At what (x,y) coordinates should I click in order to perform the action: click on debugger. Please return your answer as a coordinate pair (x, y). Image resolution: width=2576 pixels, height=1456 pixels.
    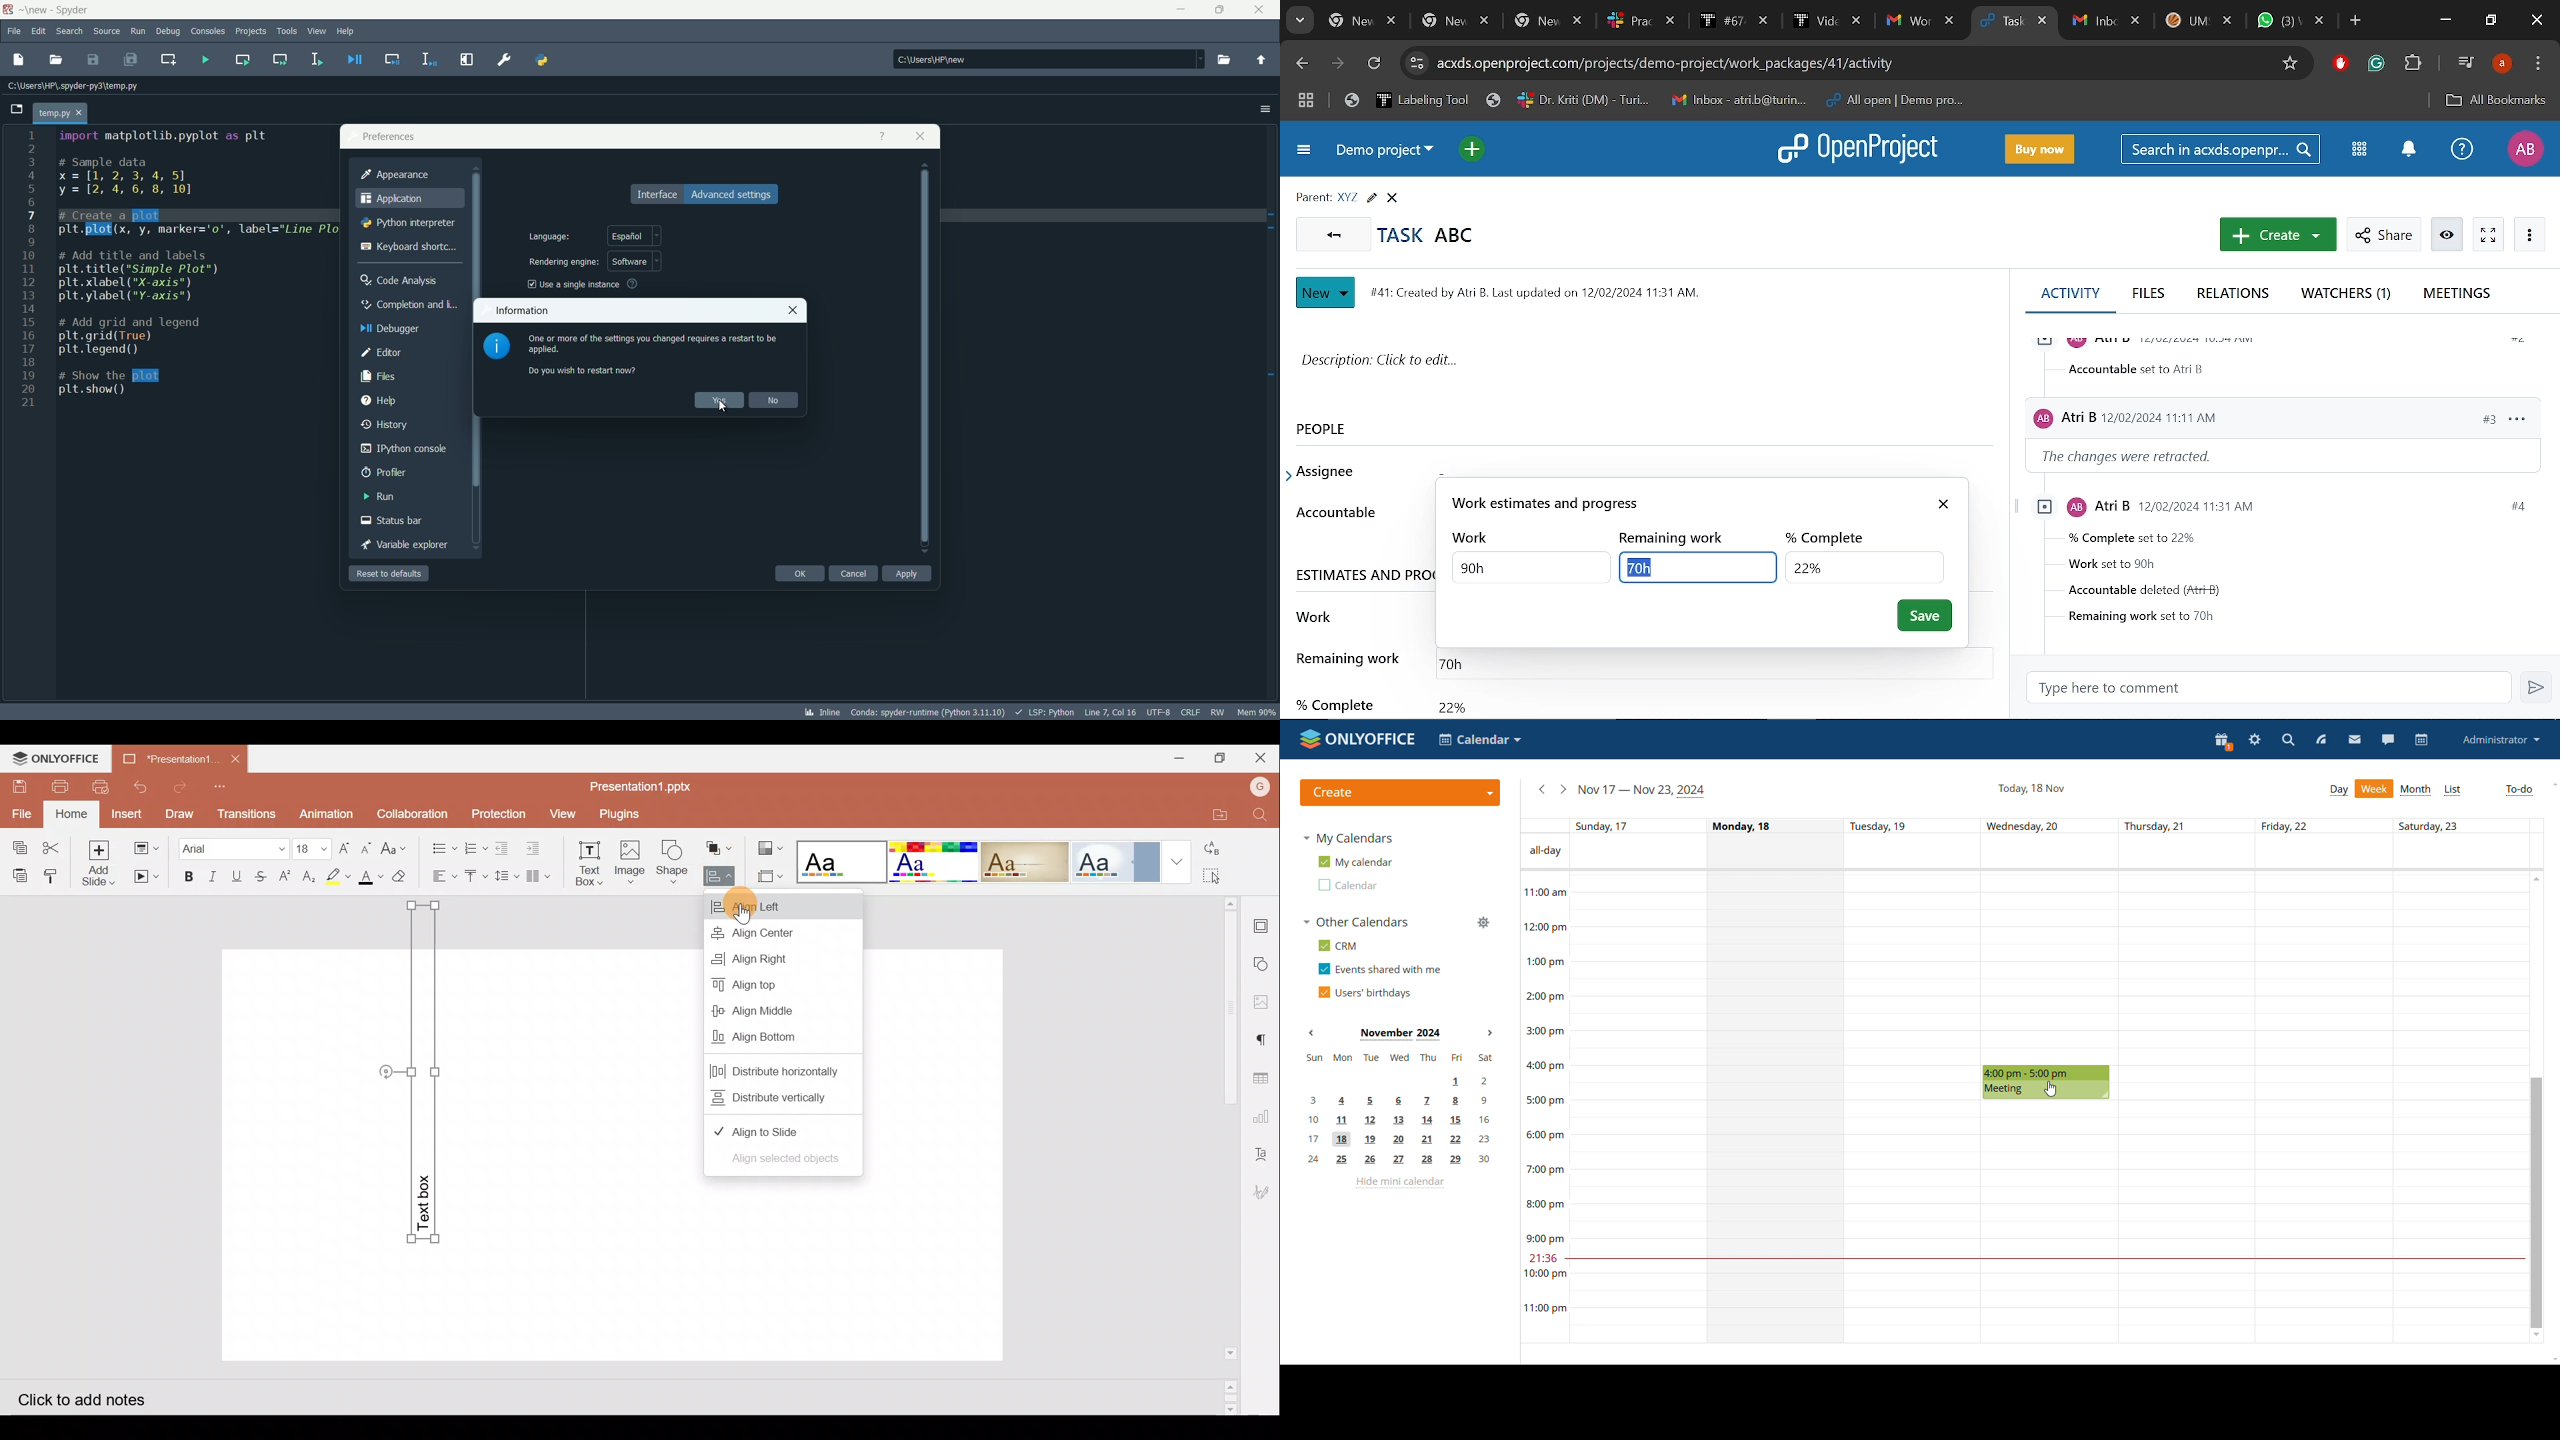
    Looking at the image, I should click on (389, 329).